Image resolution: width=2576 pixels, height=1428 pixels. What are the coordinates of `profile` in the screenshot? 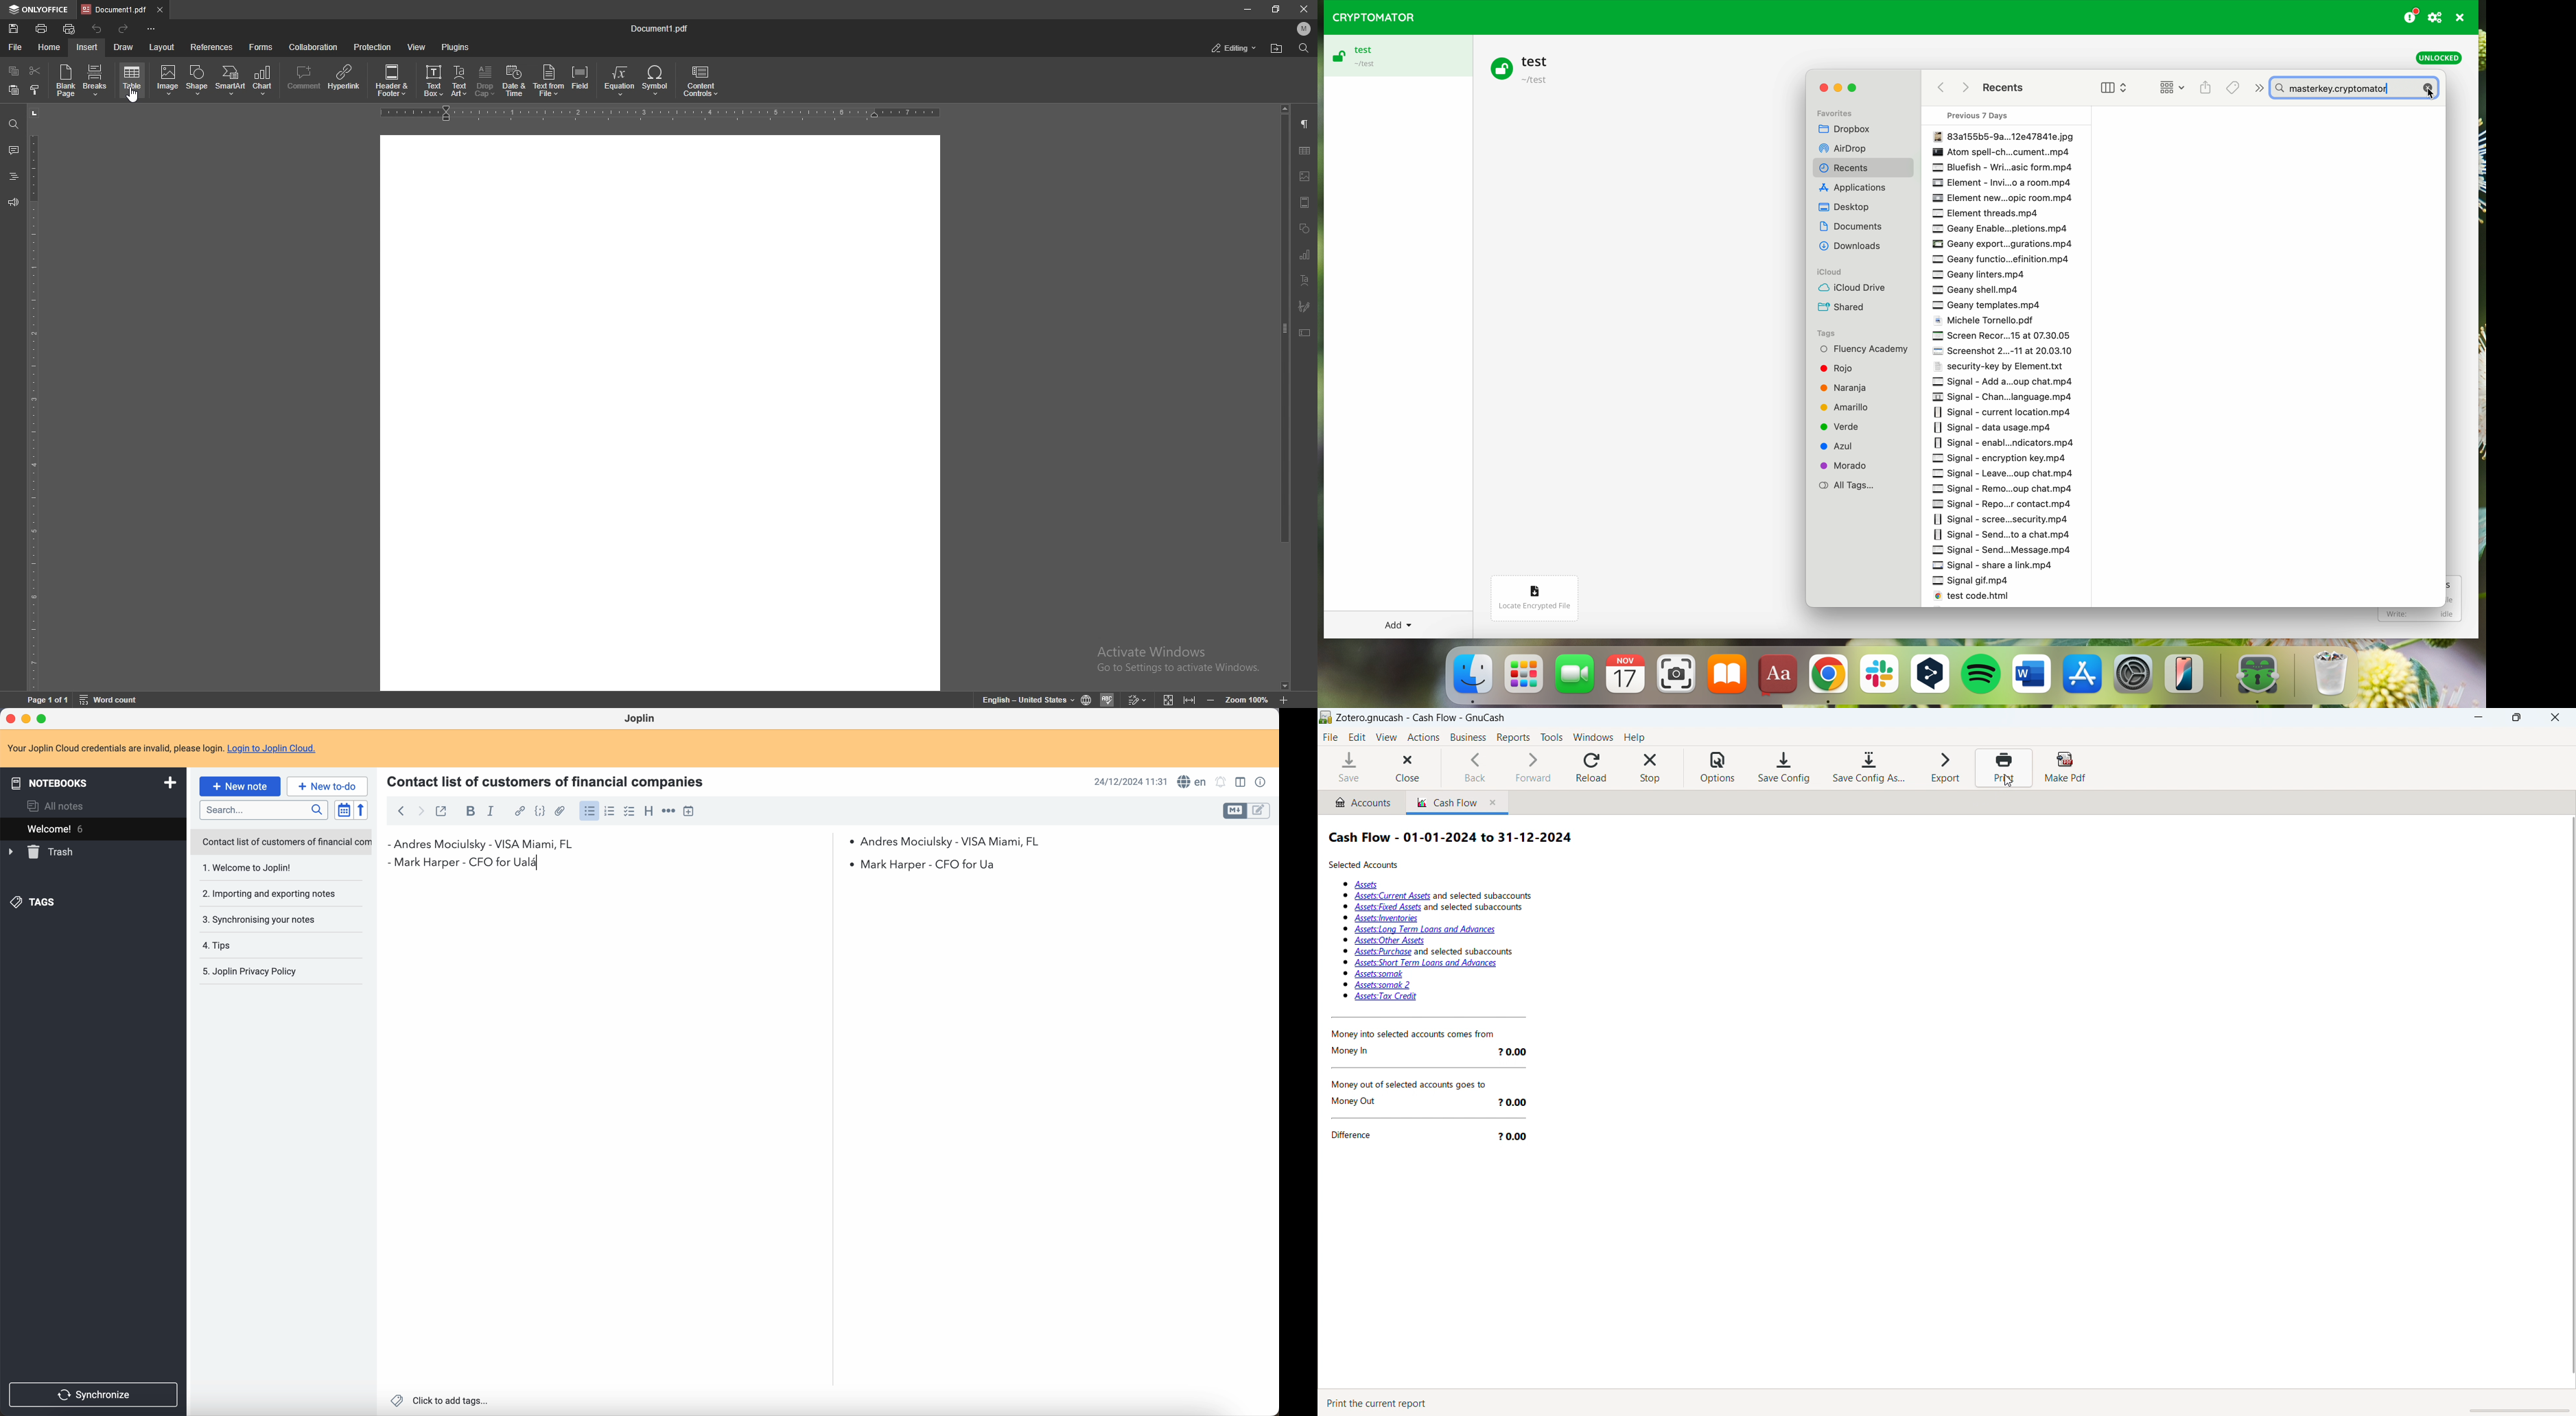 It's located at (1305, 28).